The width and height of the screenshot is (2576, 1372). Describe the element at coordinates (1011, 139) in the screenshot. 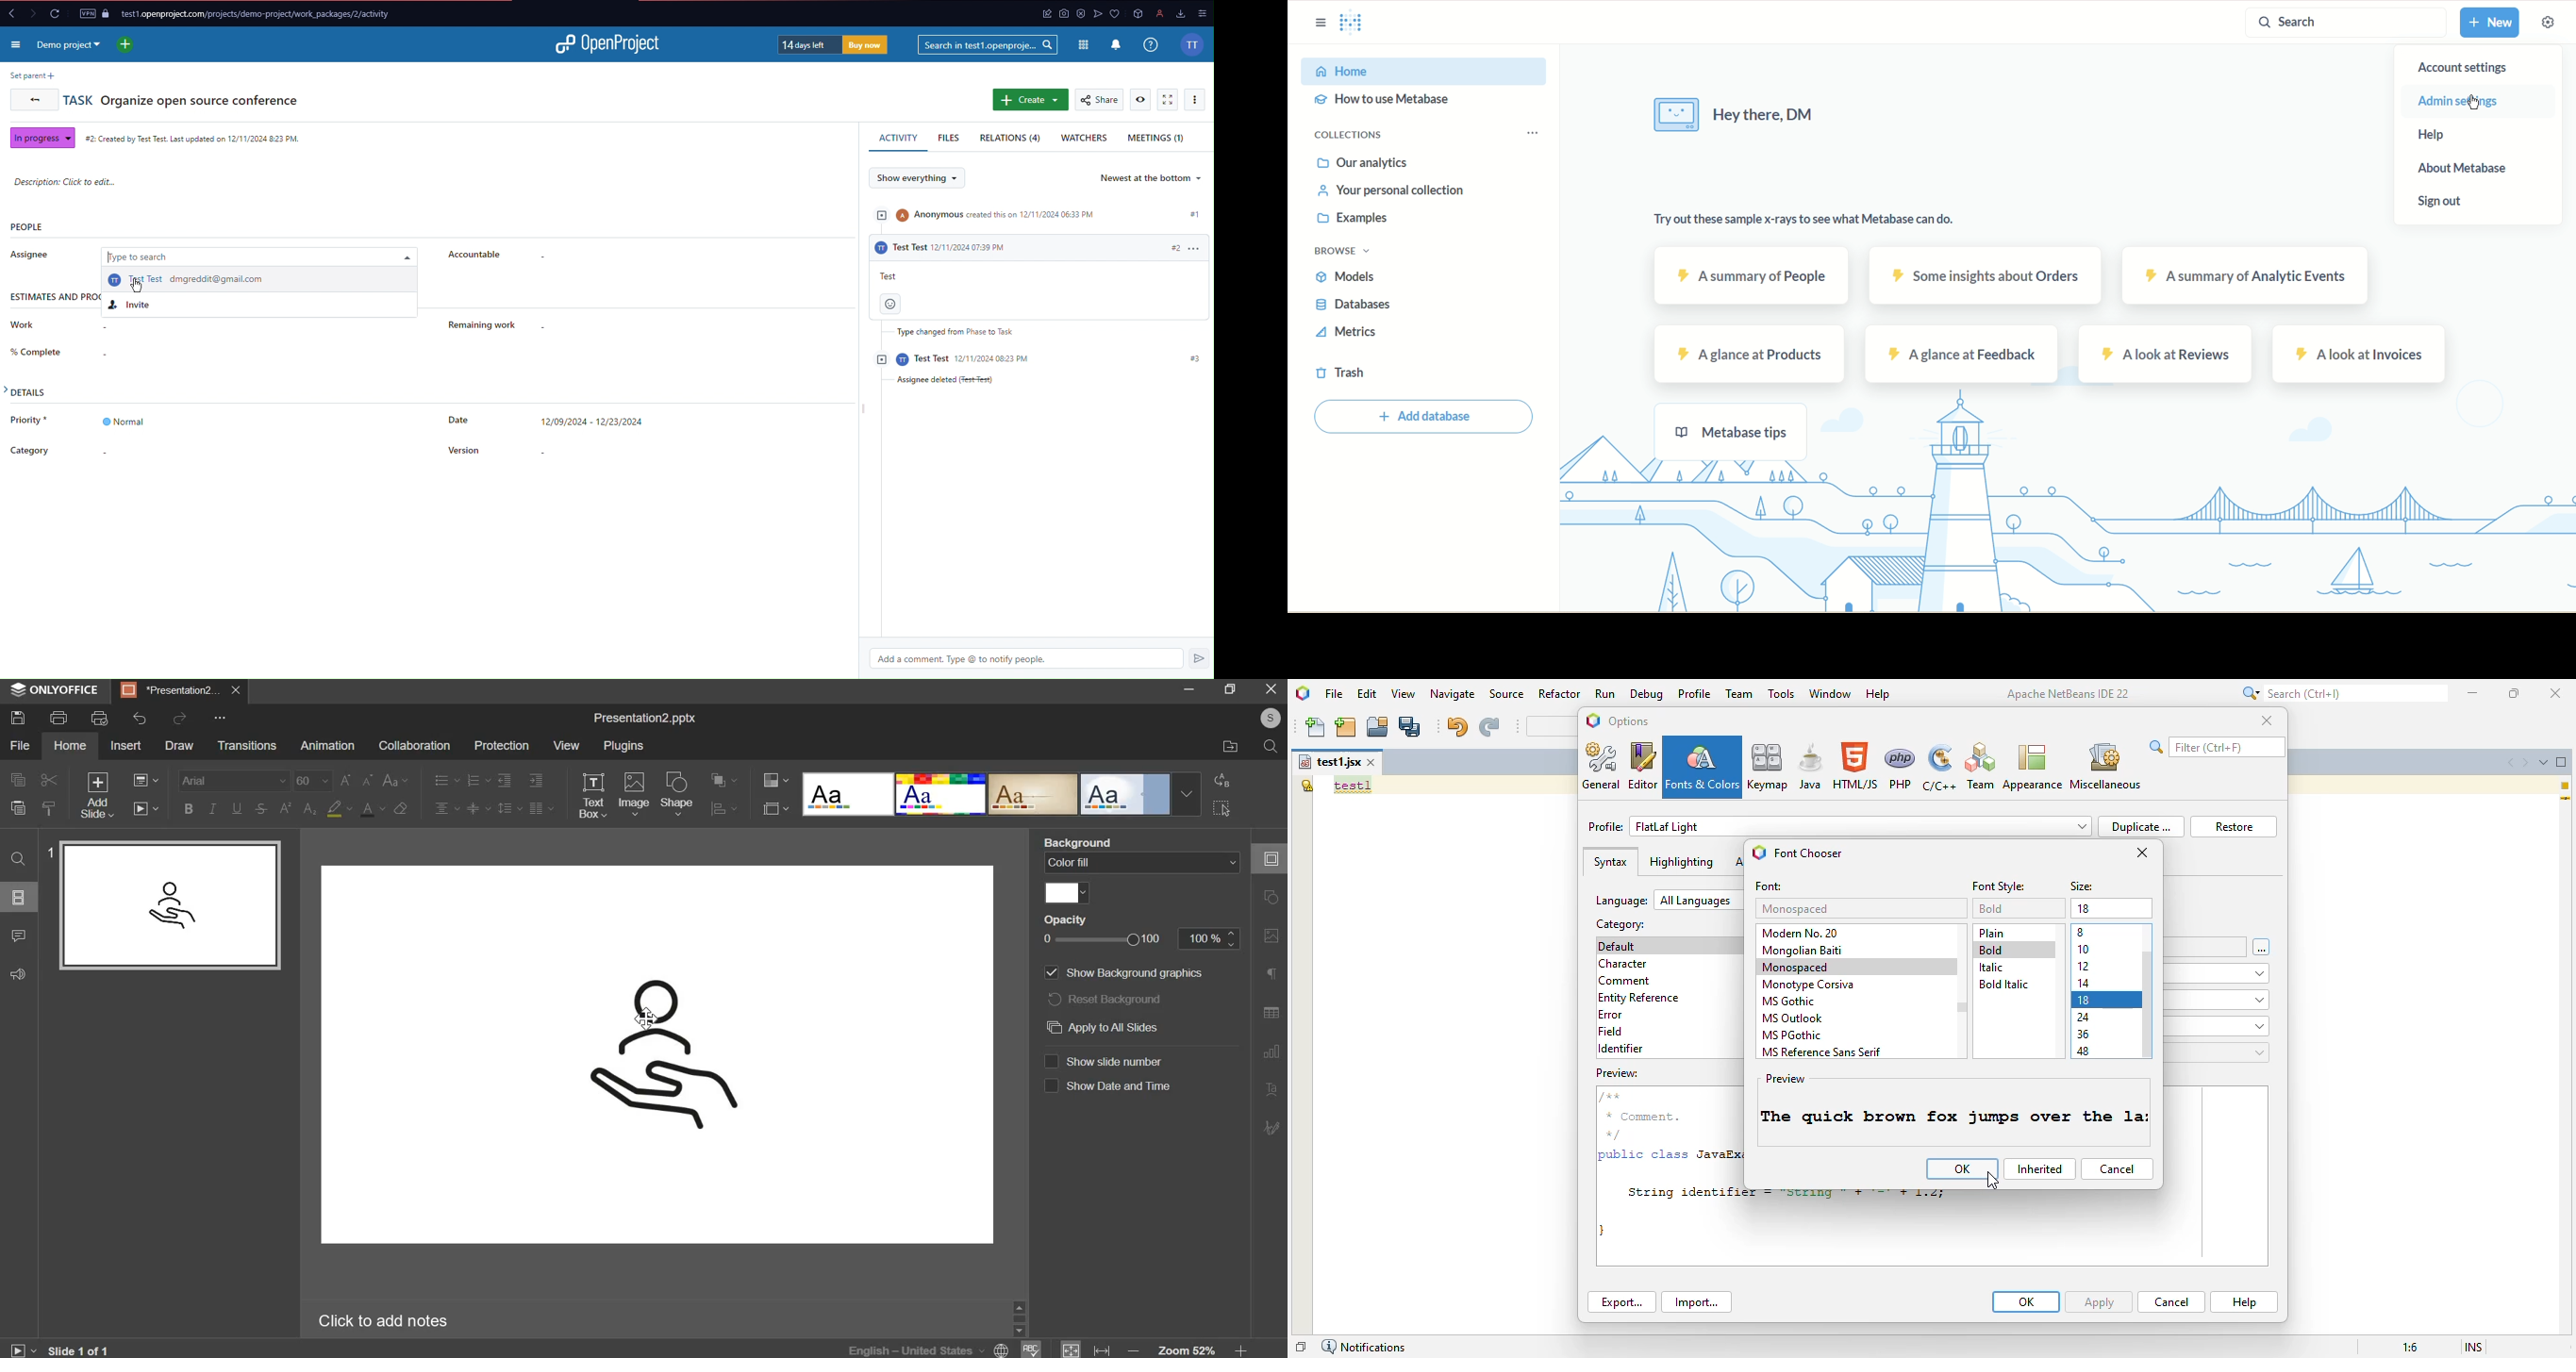

I see `Relations` at that location.